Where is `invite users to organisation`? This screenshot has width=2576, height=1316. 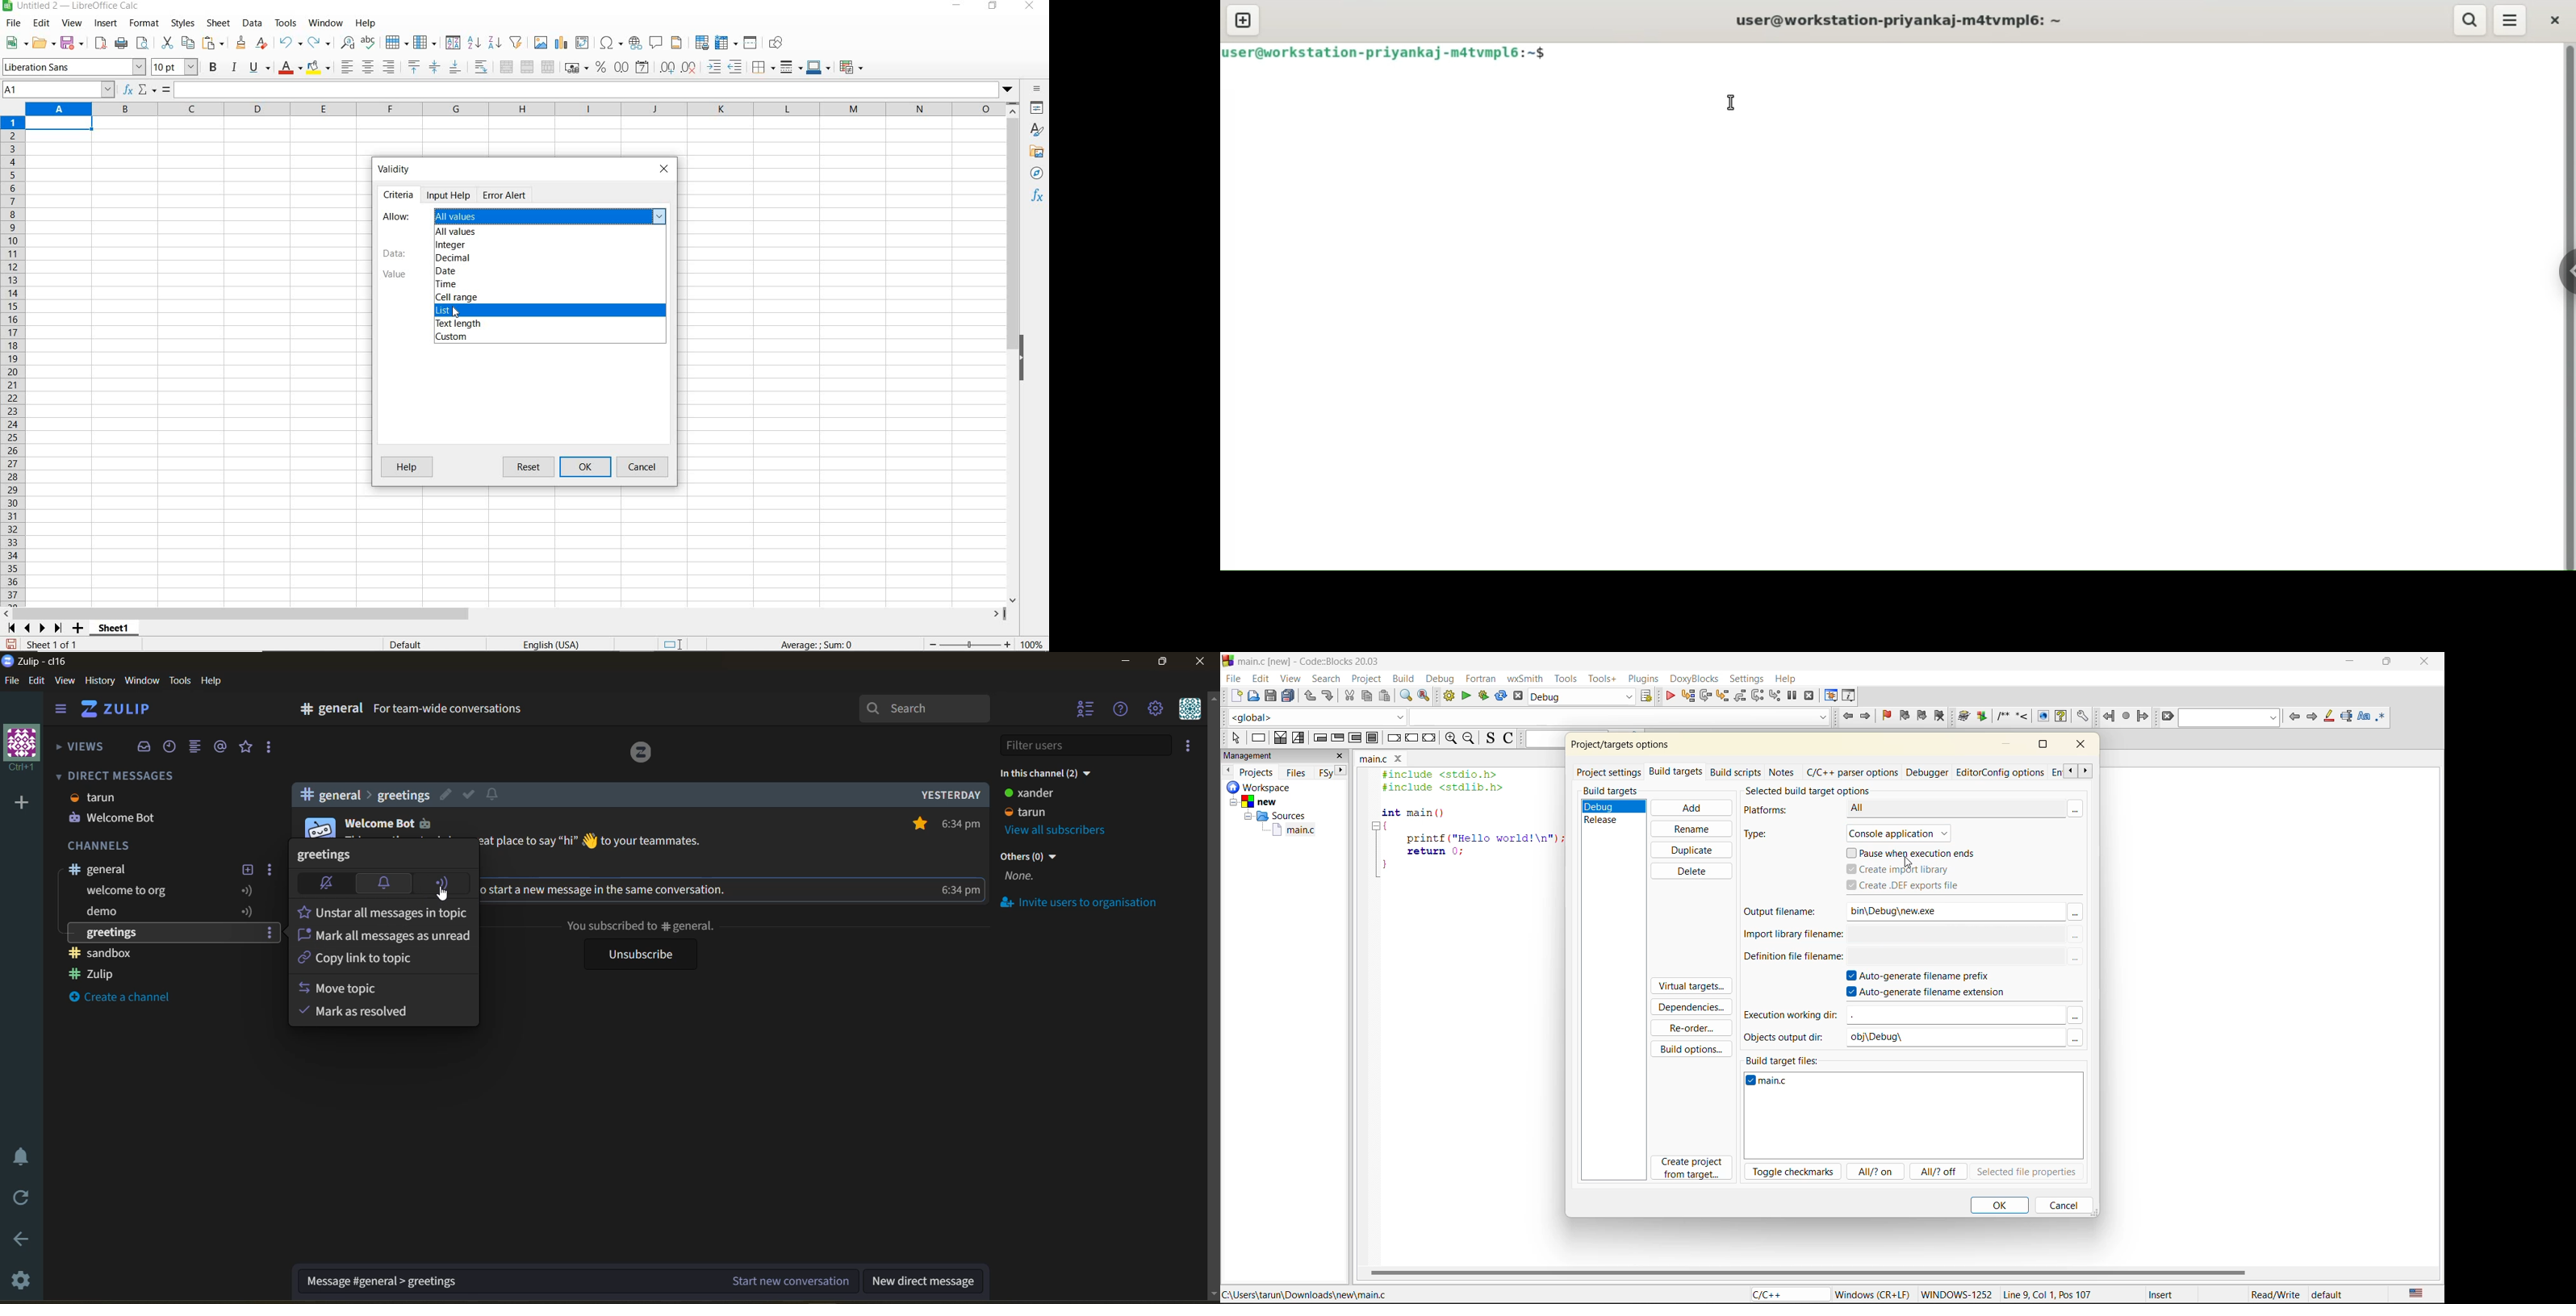
invite users to organisation is located at coordinates (1193, 745).